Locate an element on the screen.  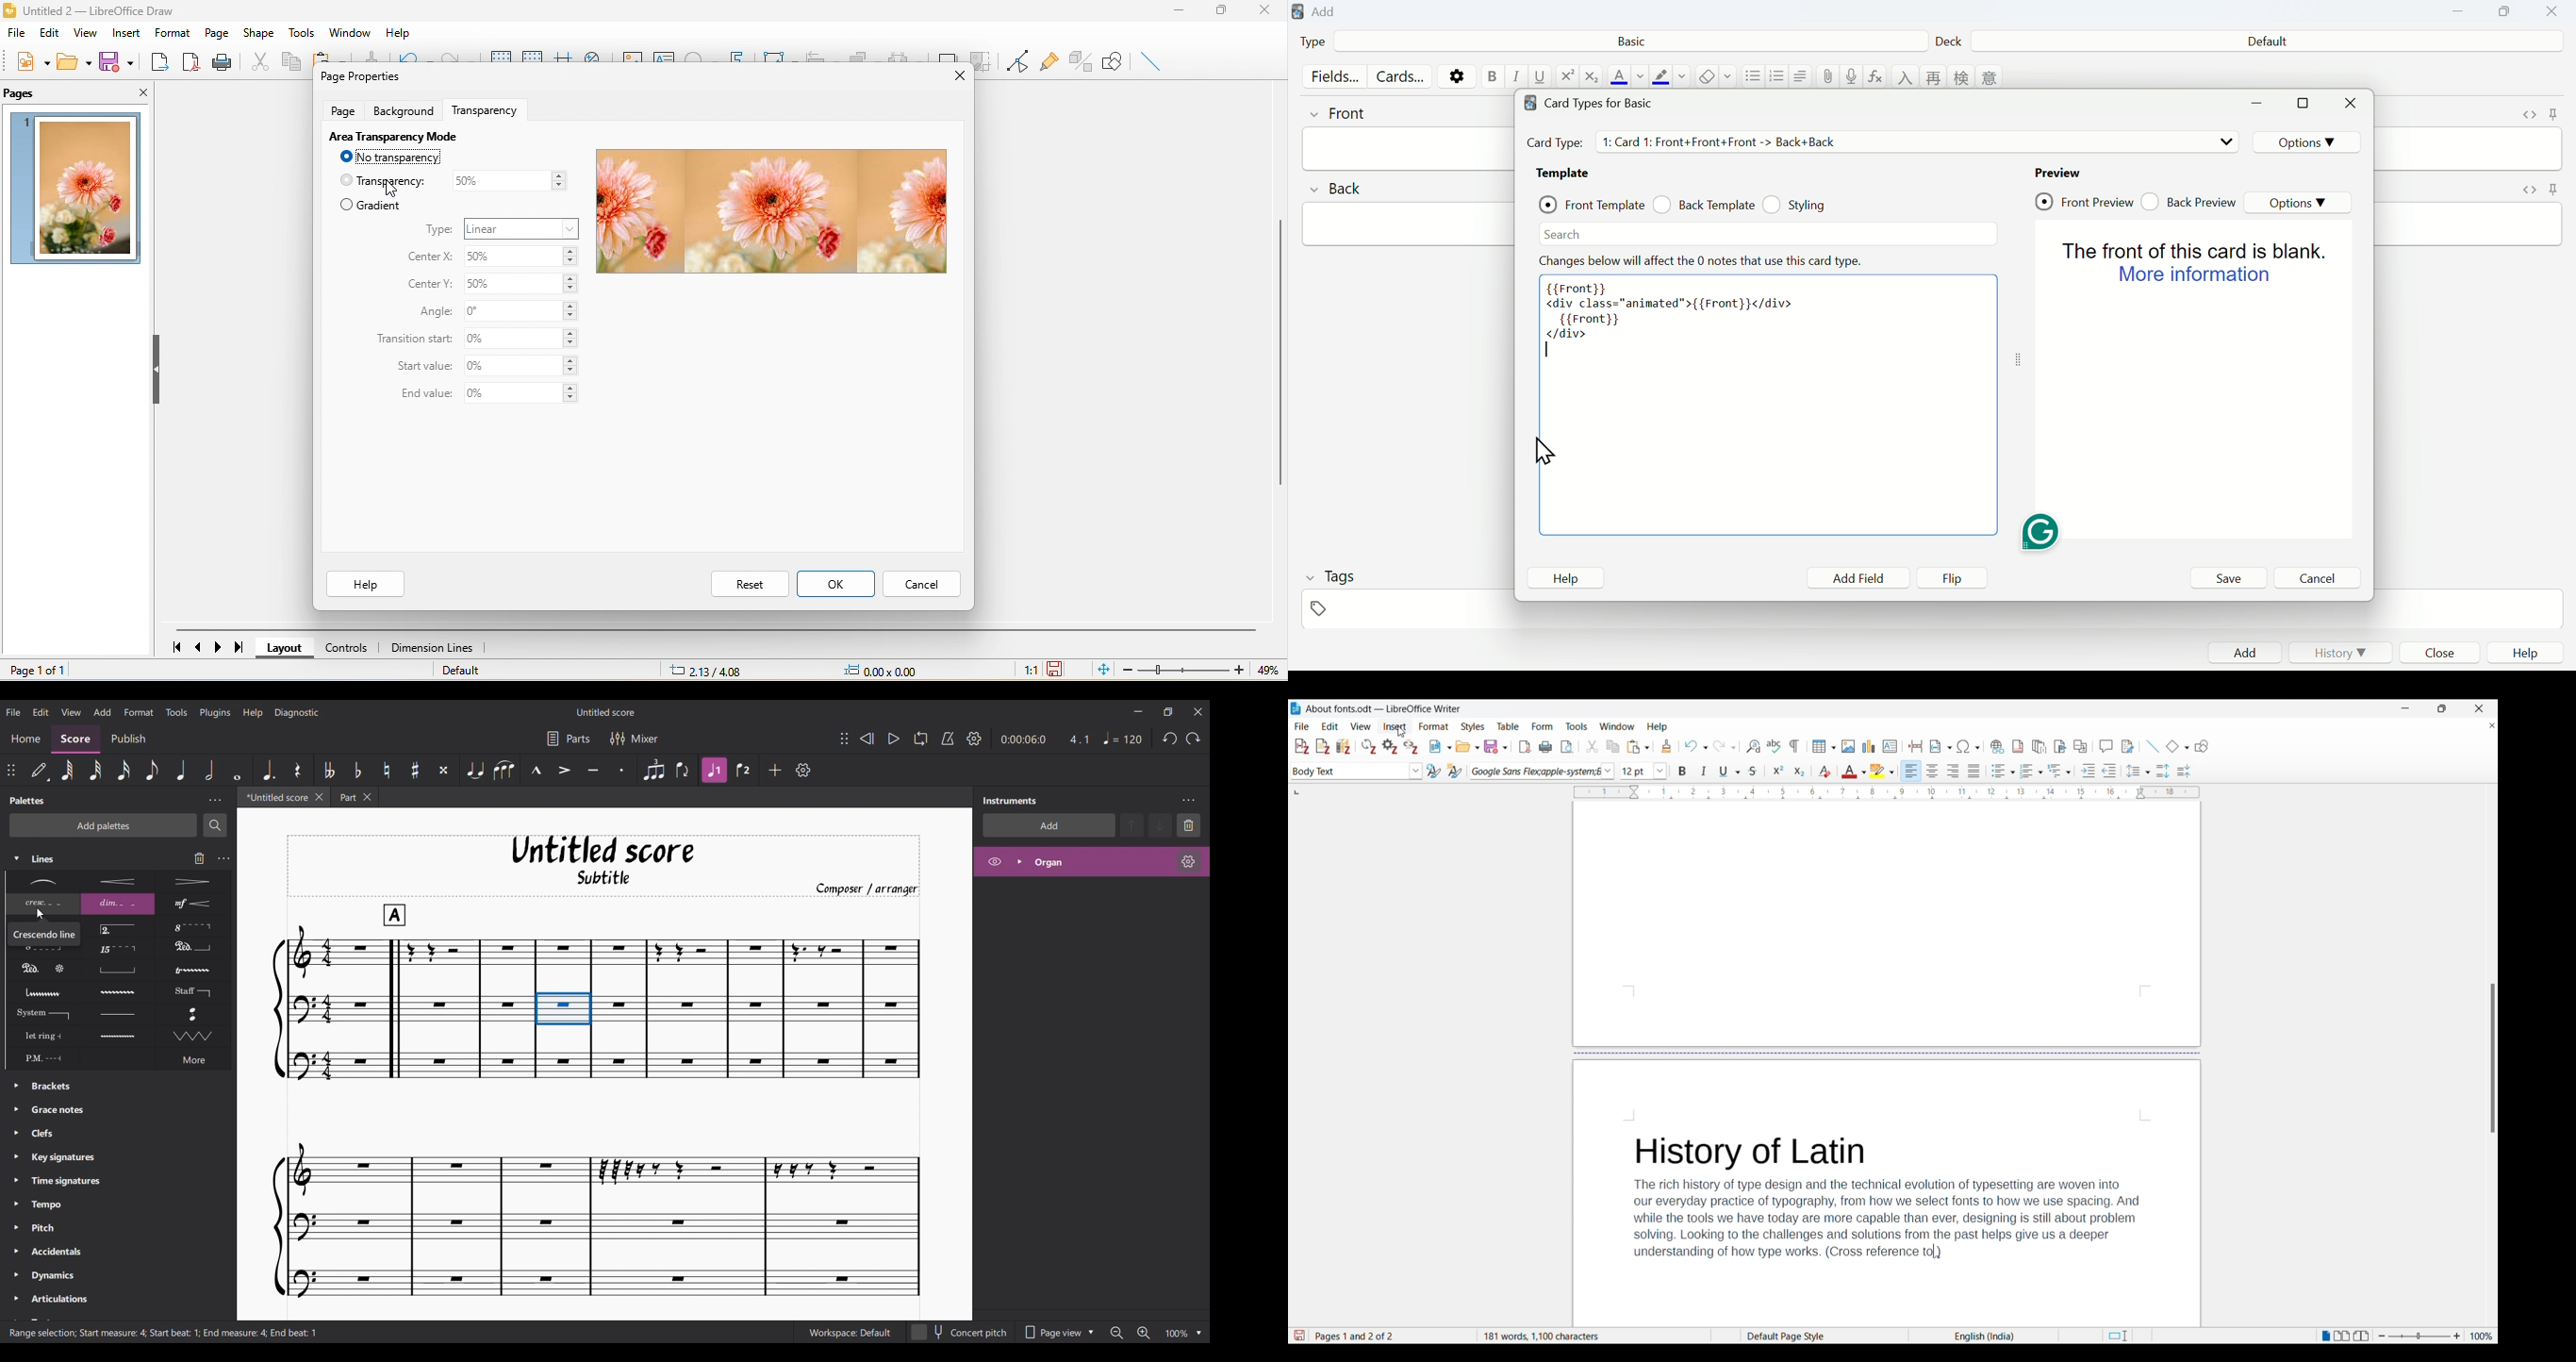
Update selected style is located at coordinates (1434, 771).